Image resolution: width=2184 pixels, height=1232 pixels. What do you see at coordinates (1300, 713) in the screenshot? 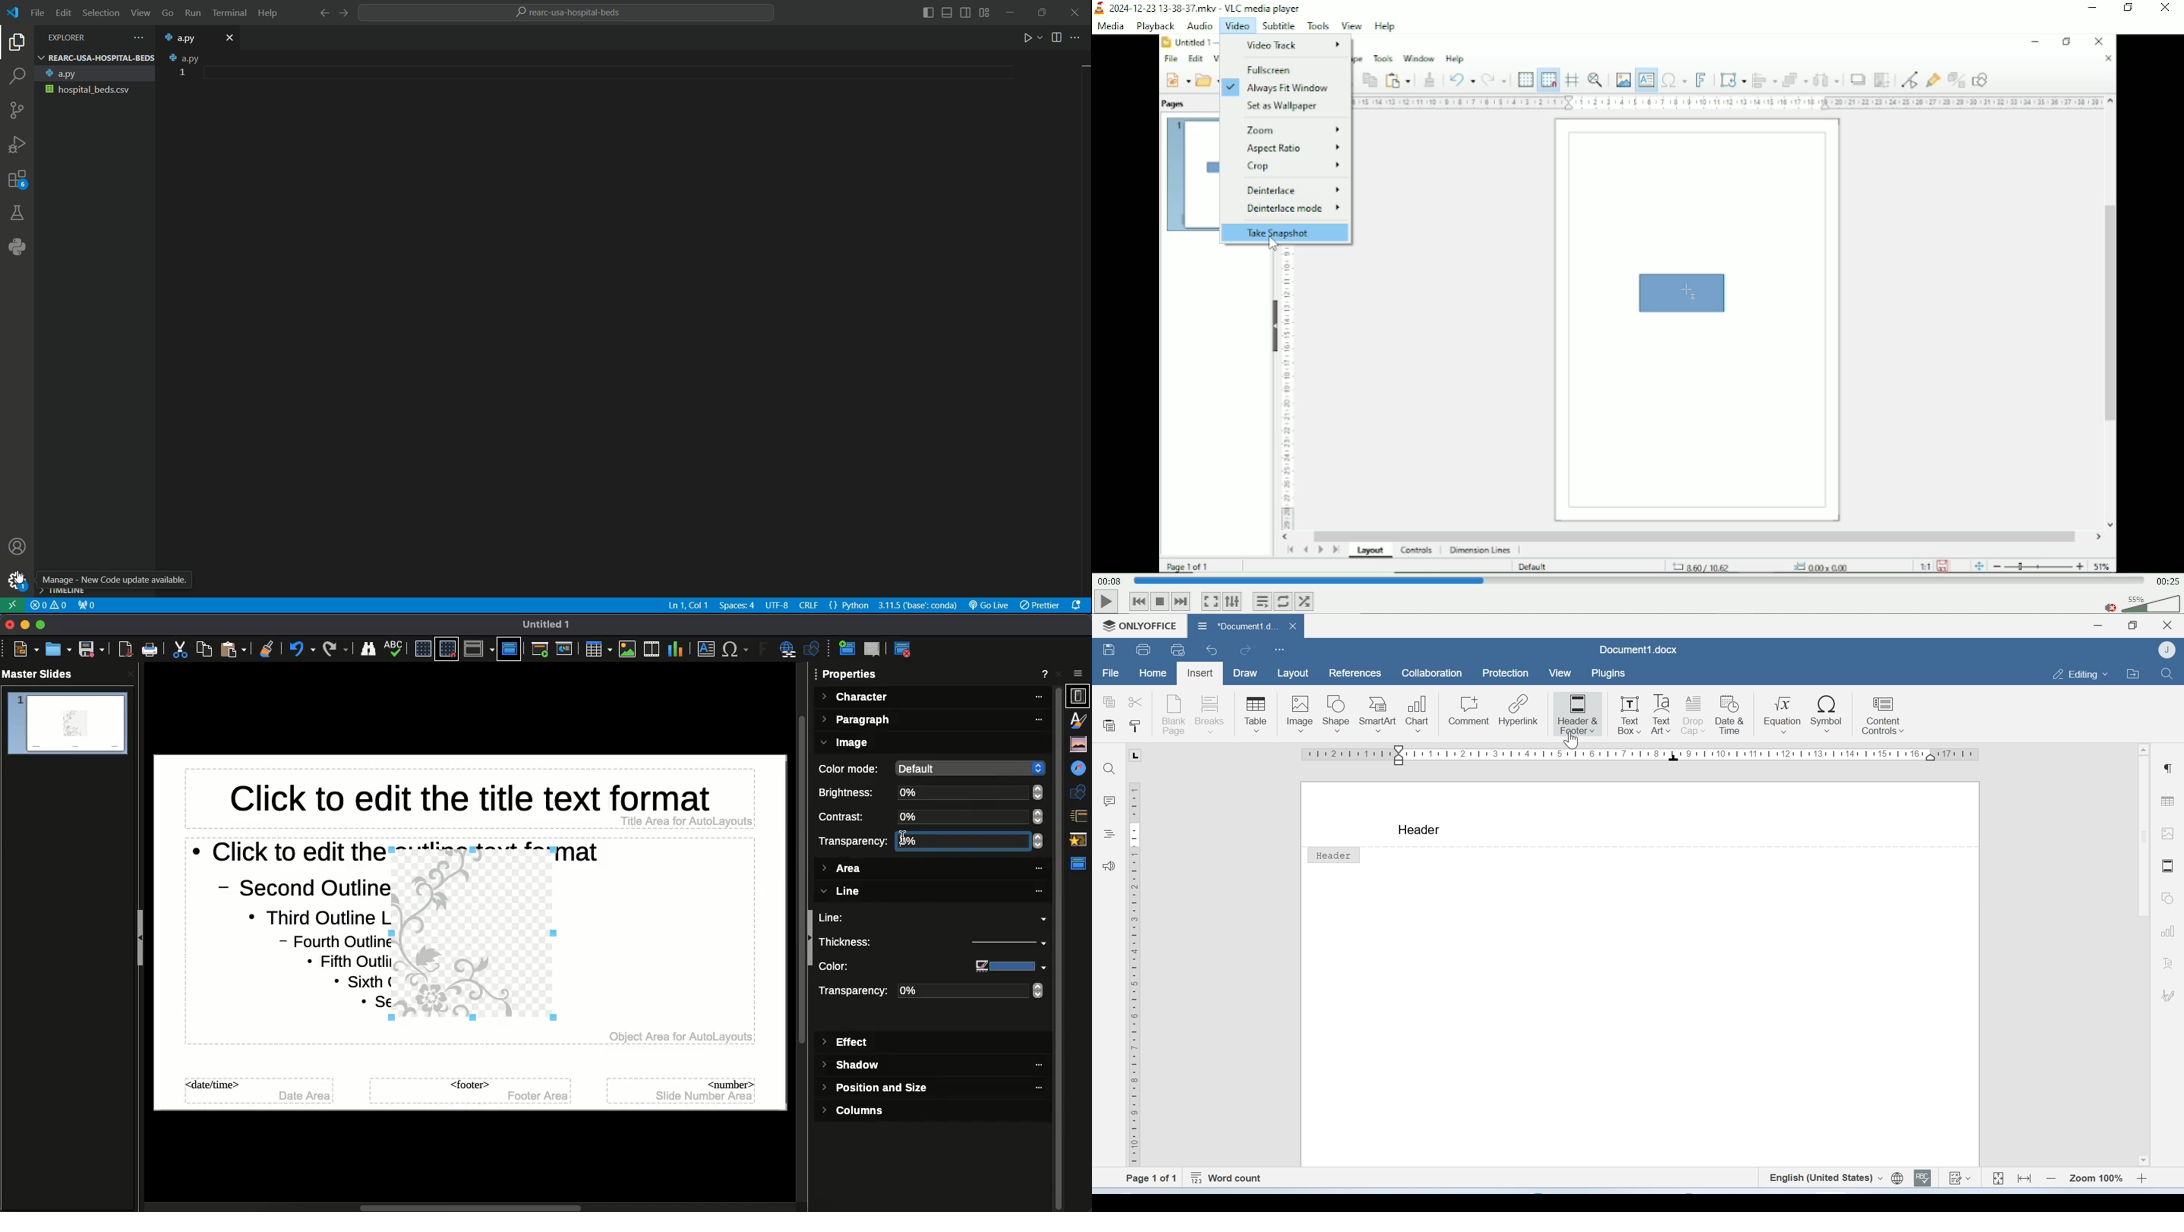
I see `Image` at bounding box center [1300, 713].